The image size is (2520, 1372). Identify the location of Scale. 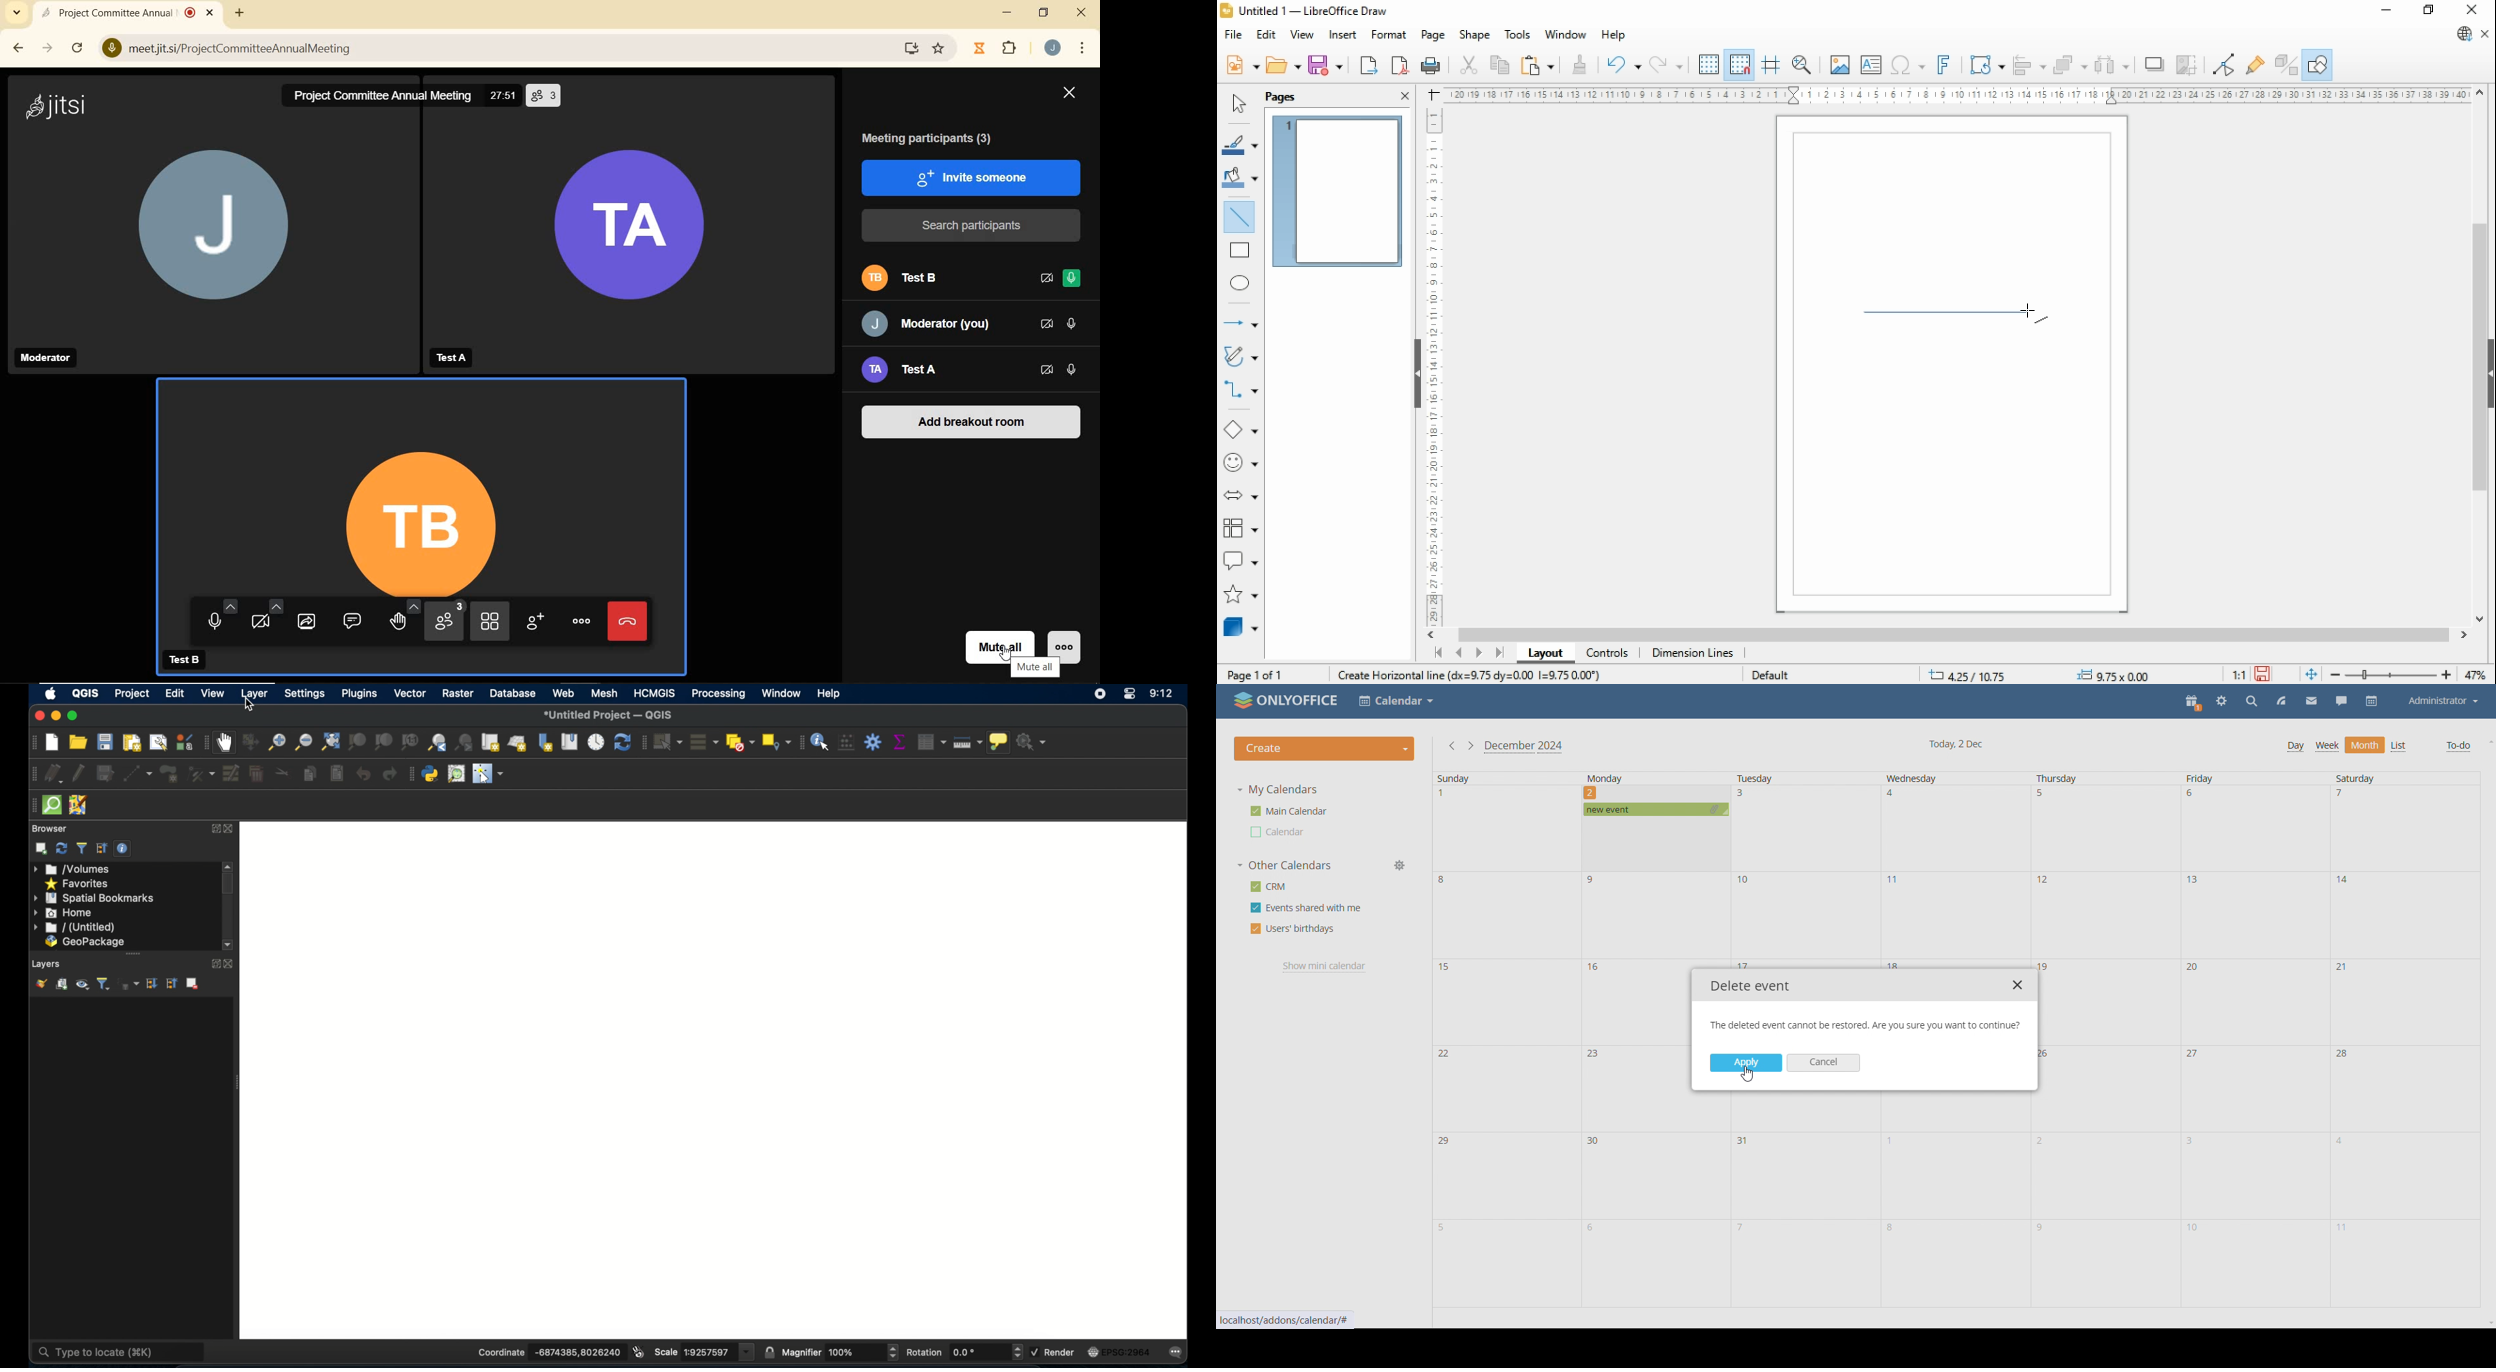
(1434, 366).